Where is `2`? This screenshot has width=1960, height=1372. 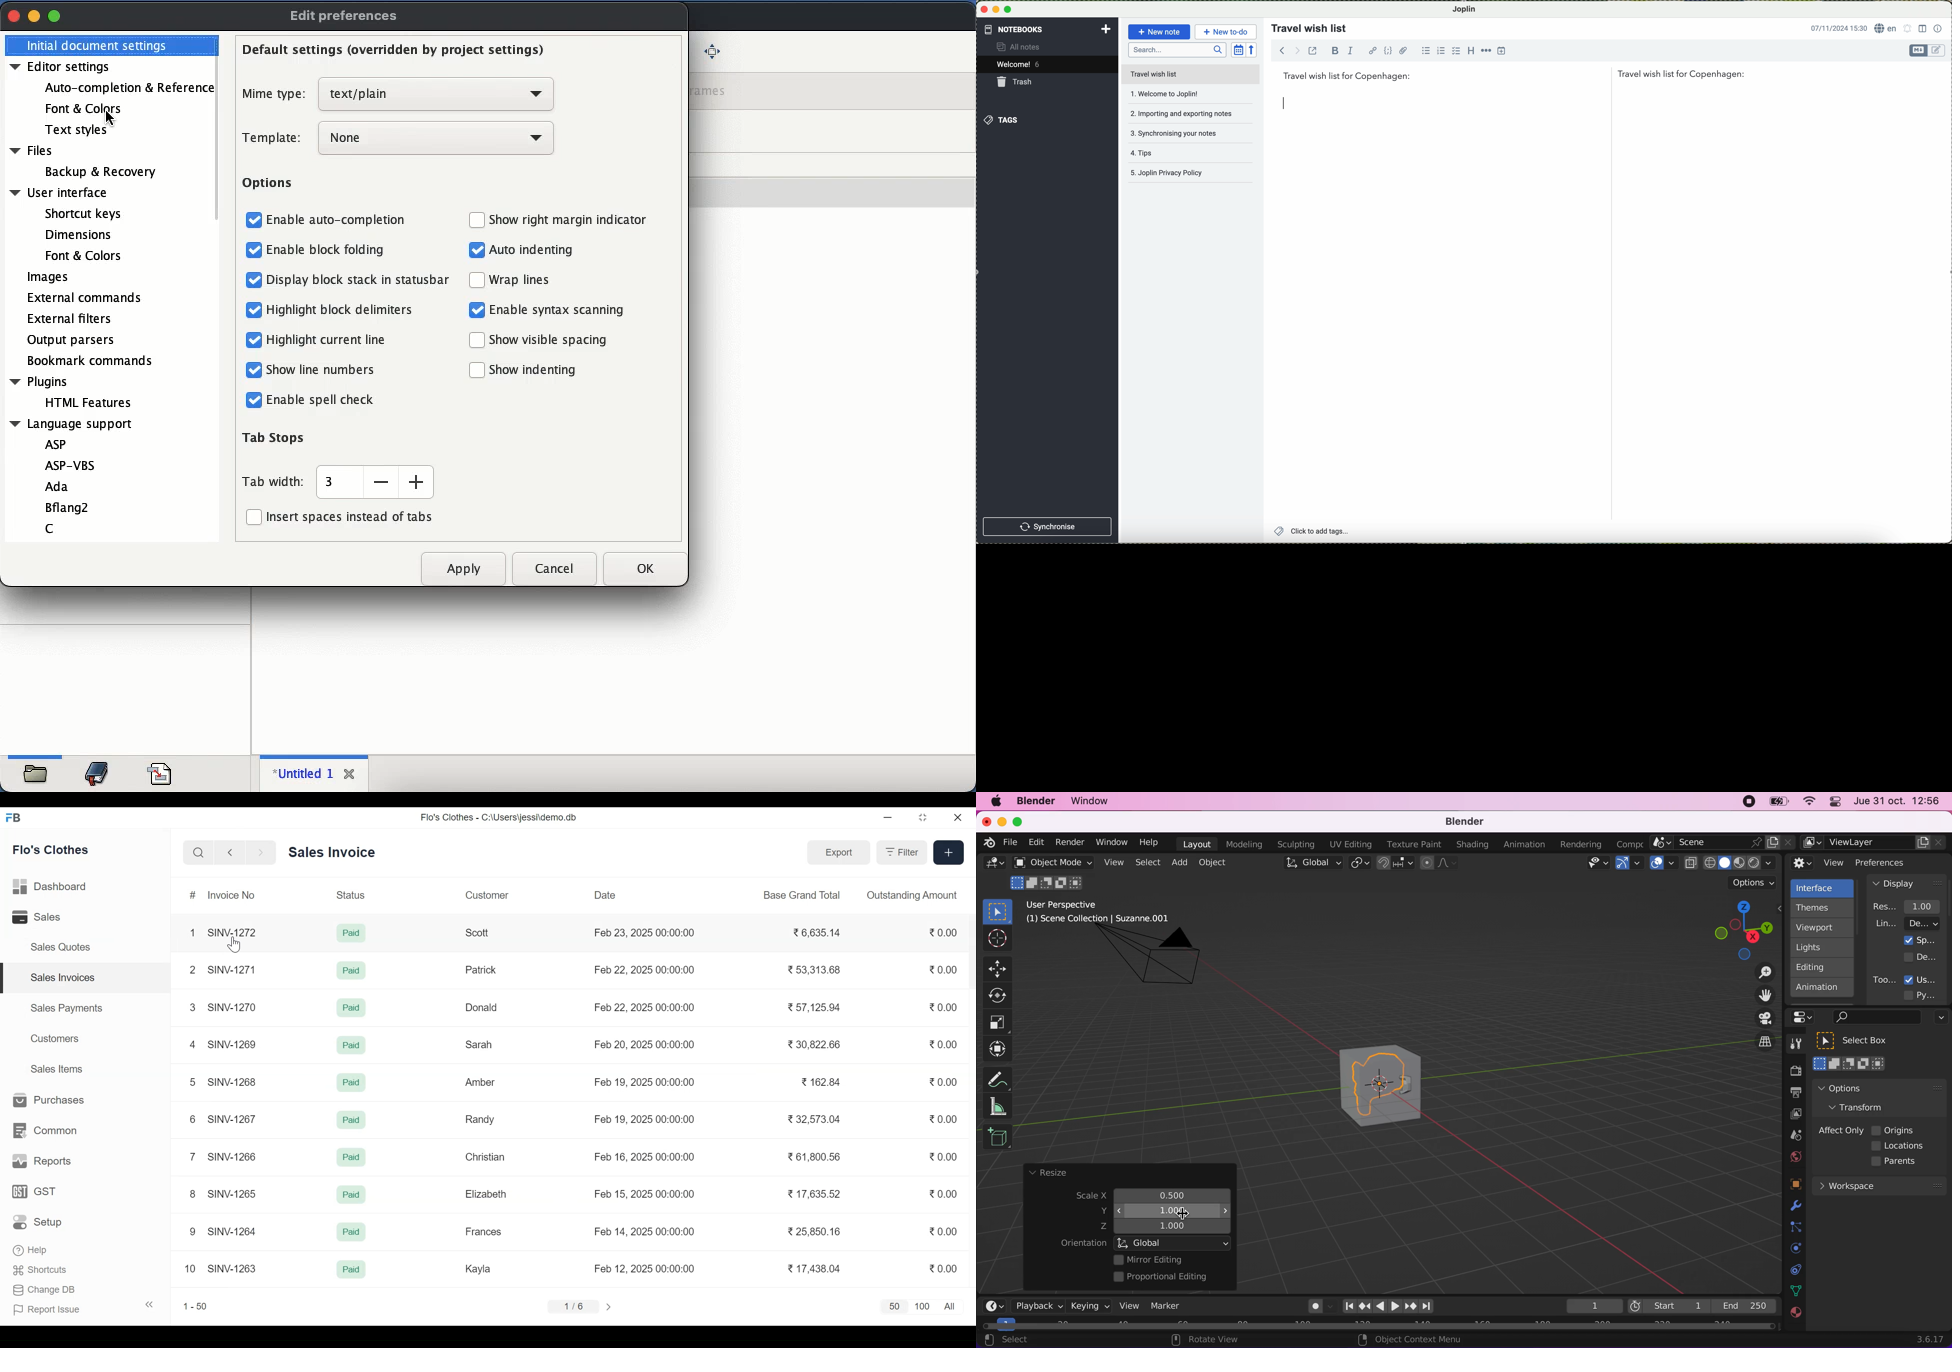
2 is located at coordinates (190, 969).